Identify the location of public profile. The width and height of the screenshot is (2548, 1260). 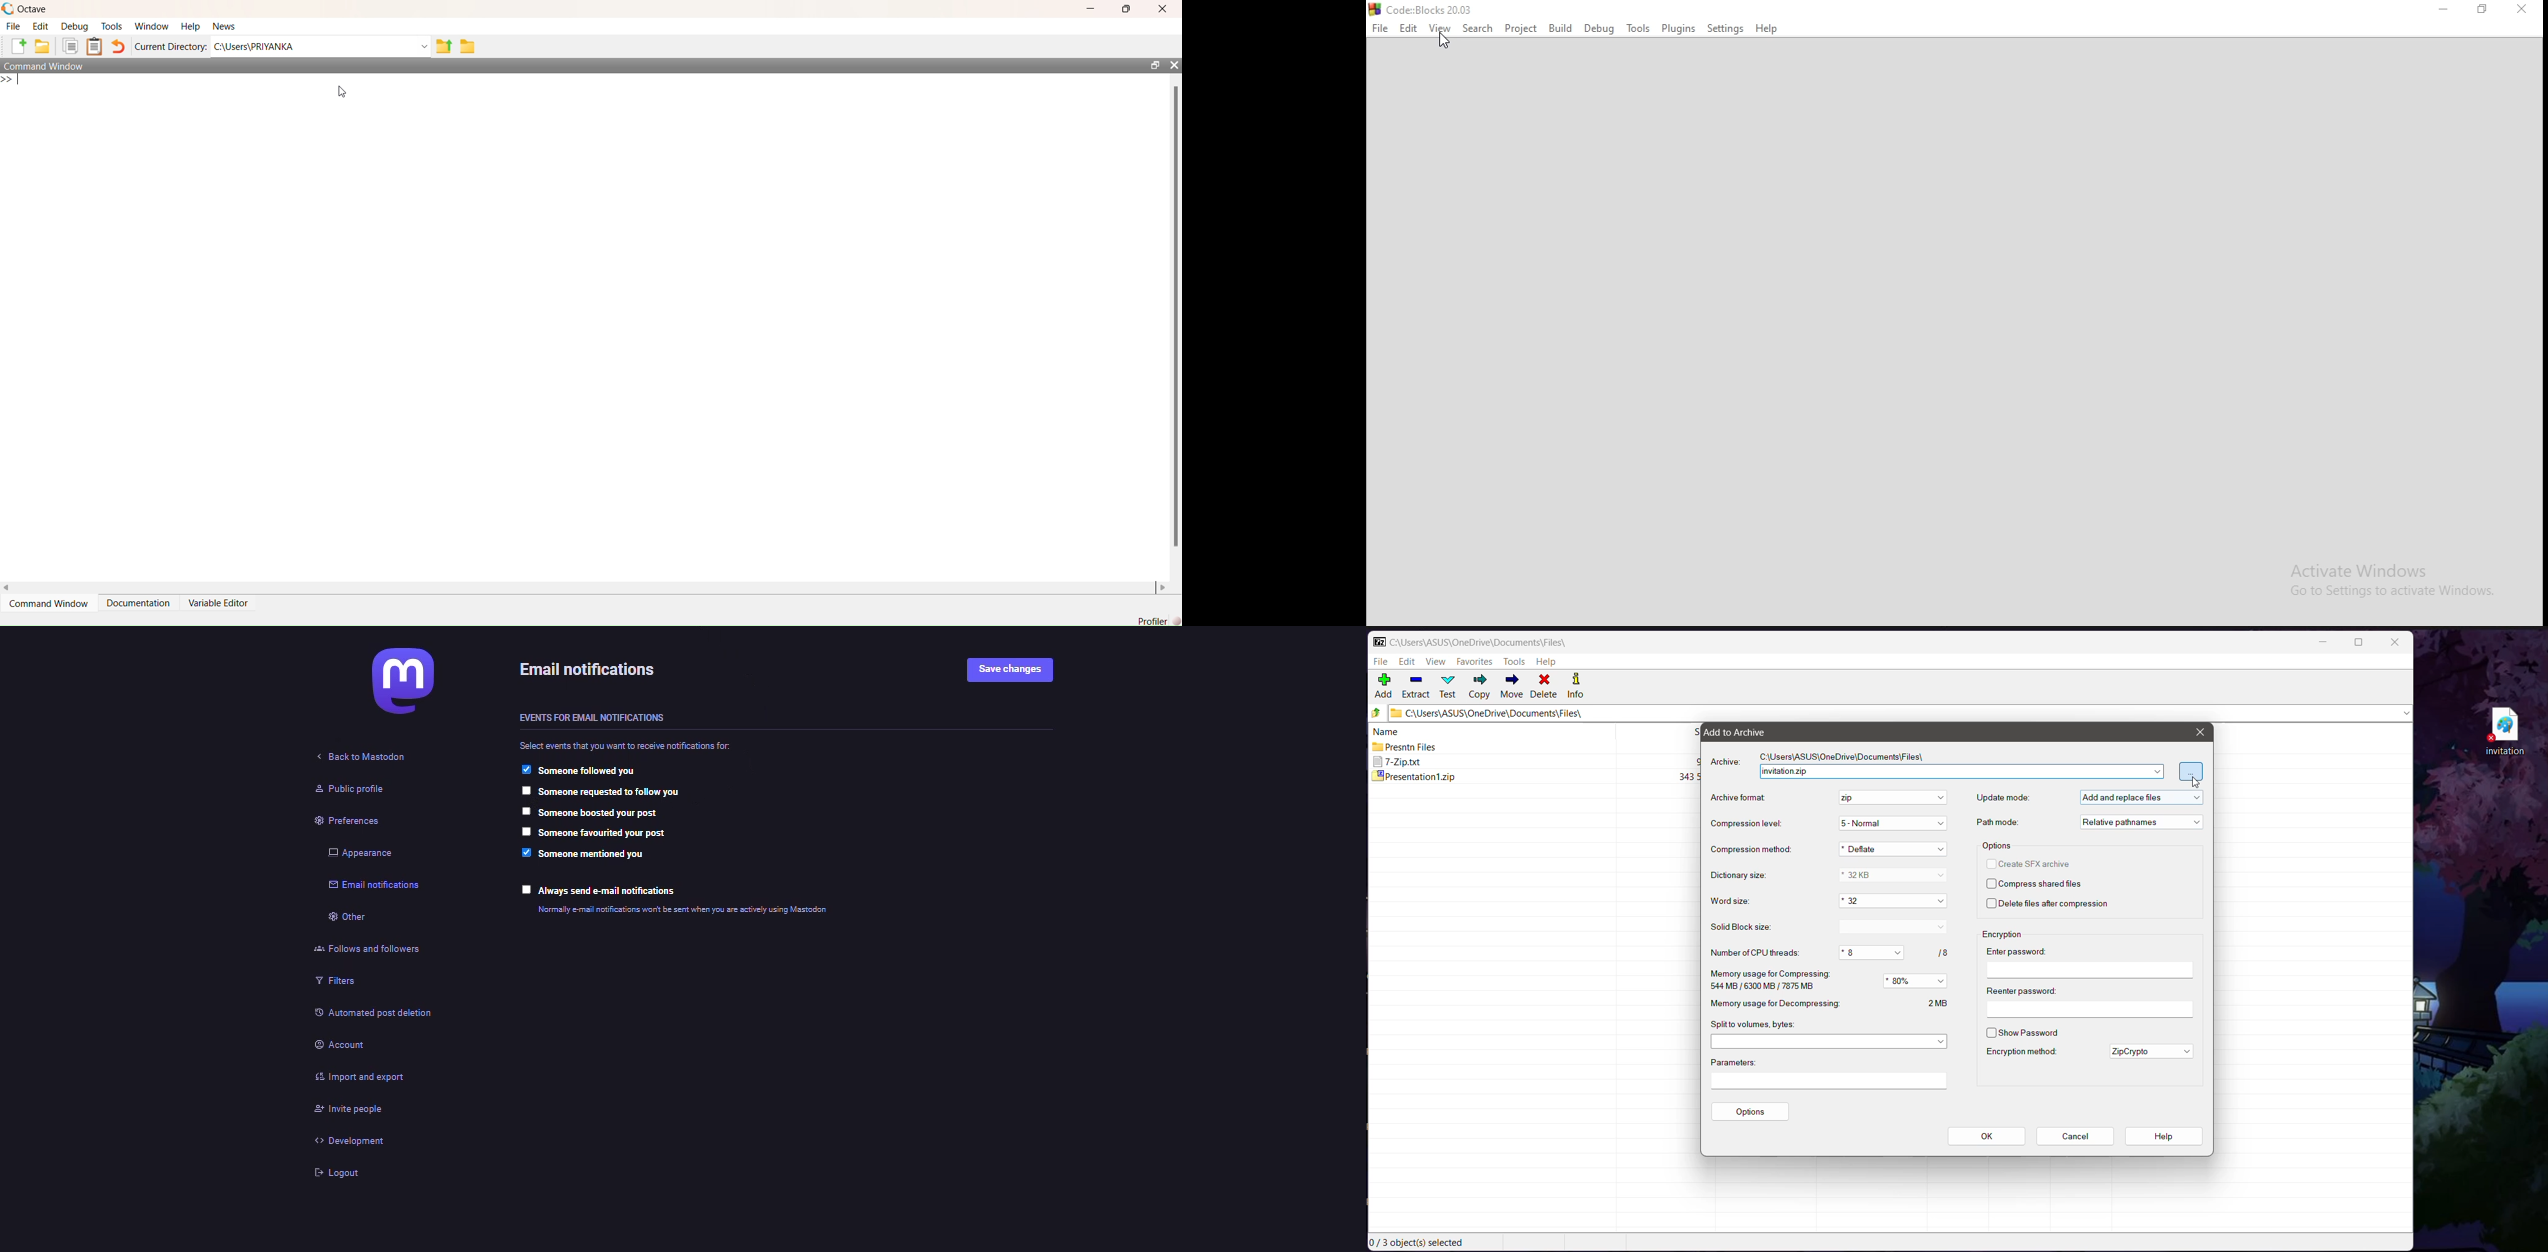
(338, 789).